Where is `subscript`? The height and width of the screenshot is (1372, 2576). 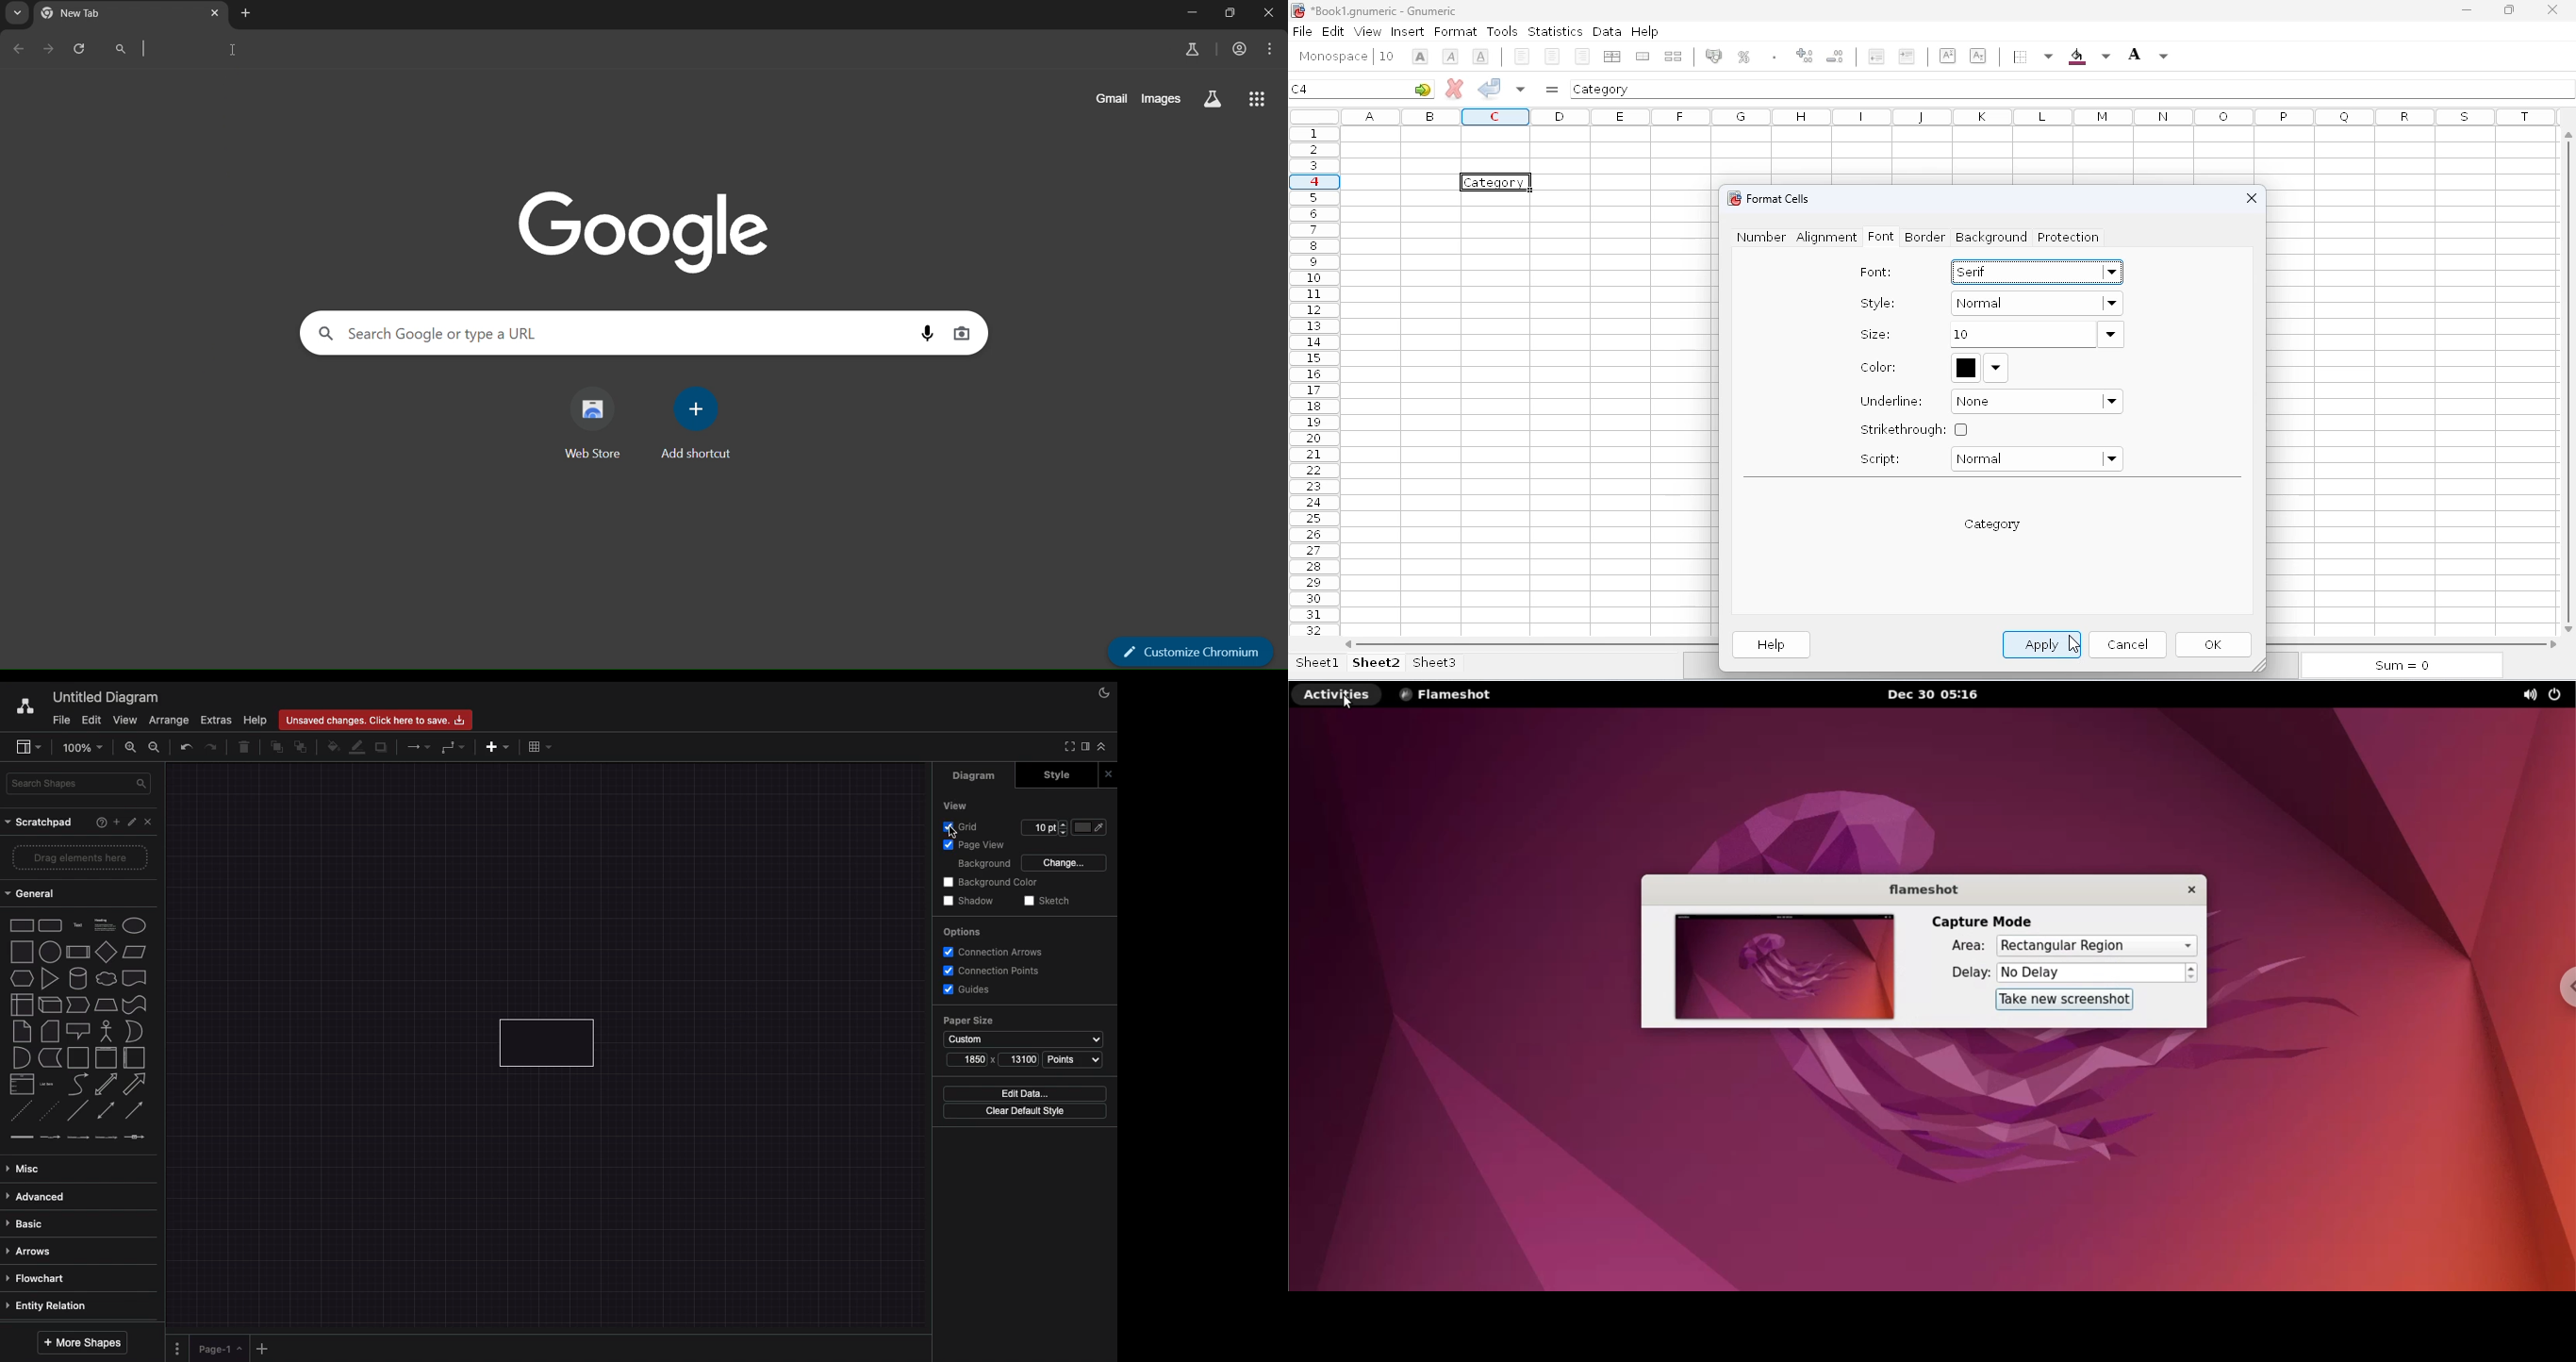 subscript is located at coordinates (1977, 55).